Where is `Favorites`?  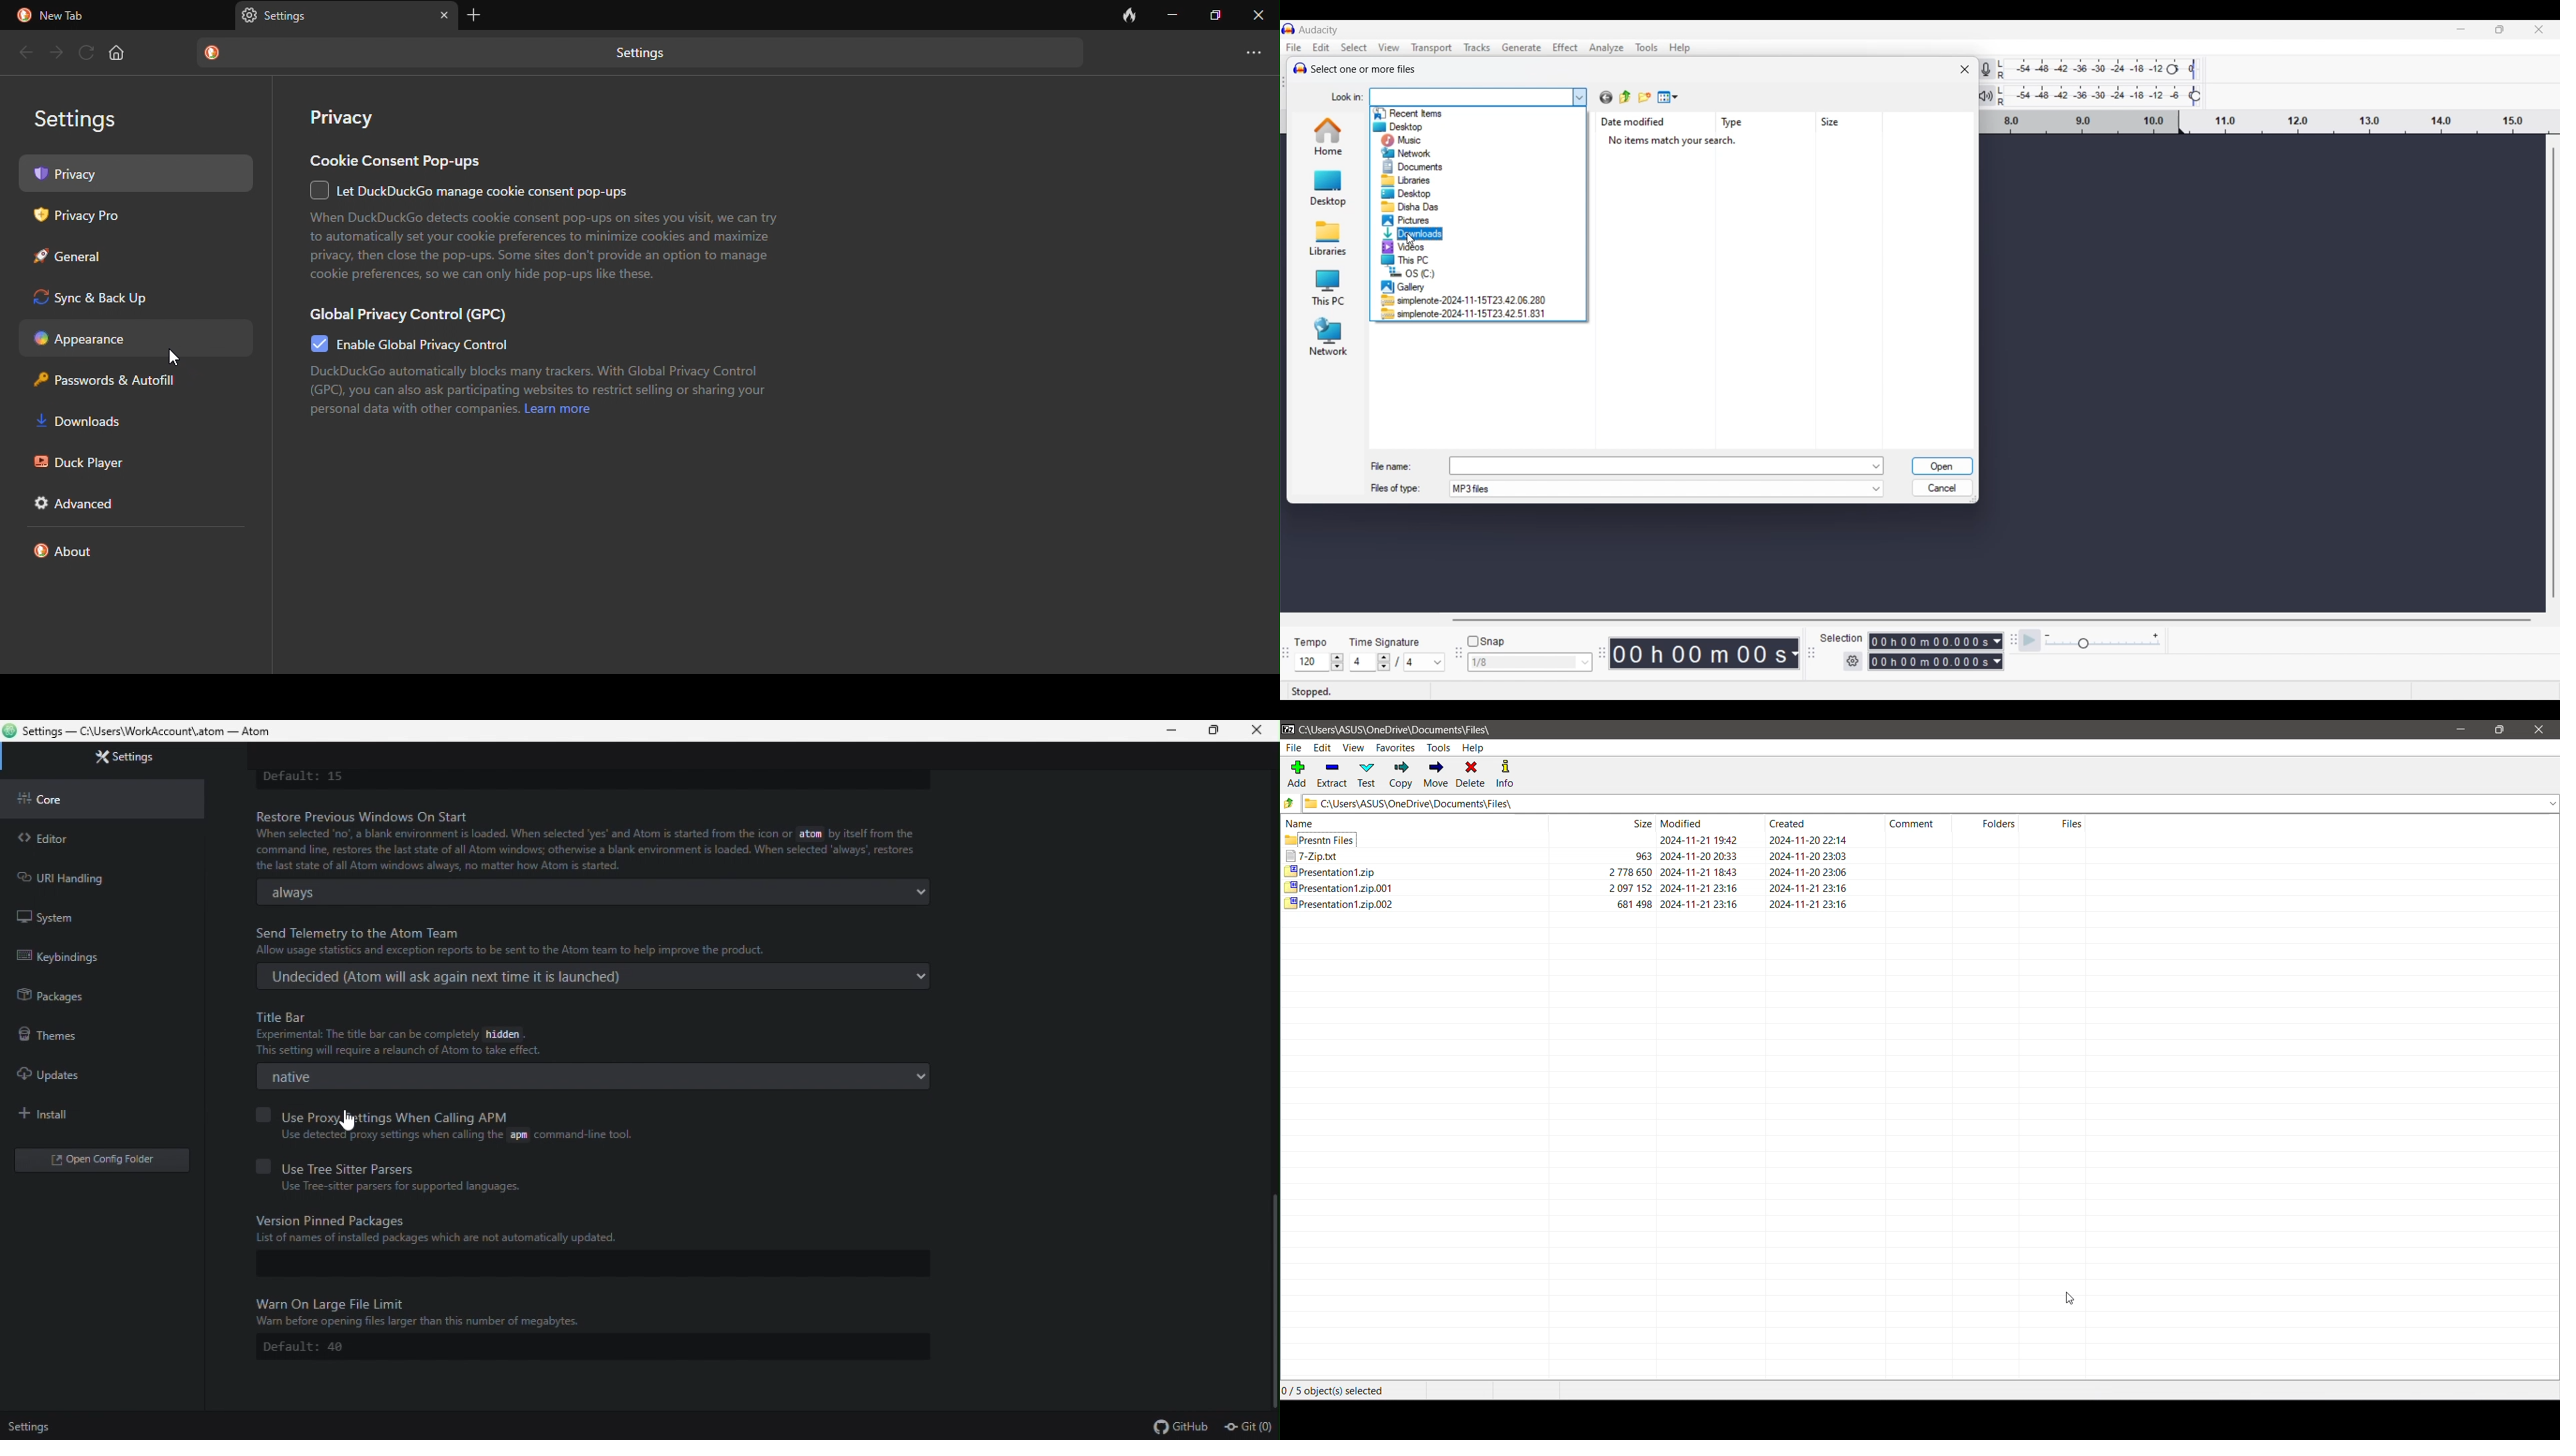
Favorites is located at coordinates (1395, 748).